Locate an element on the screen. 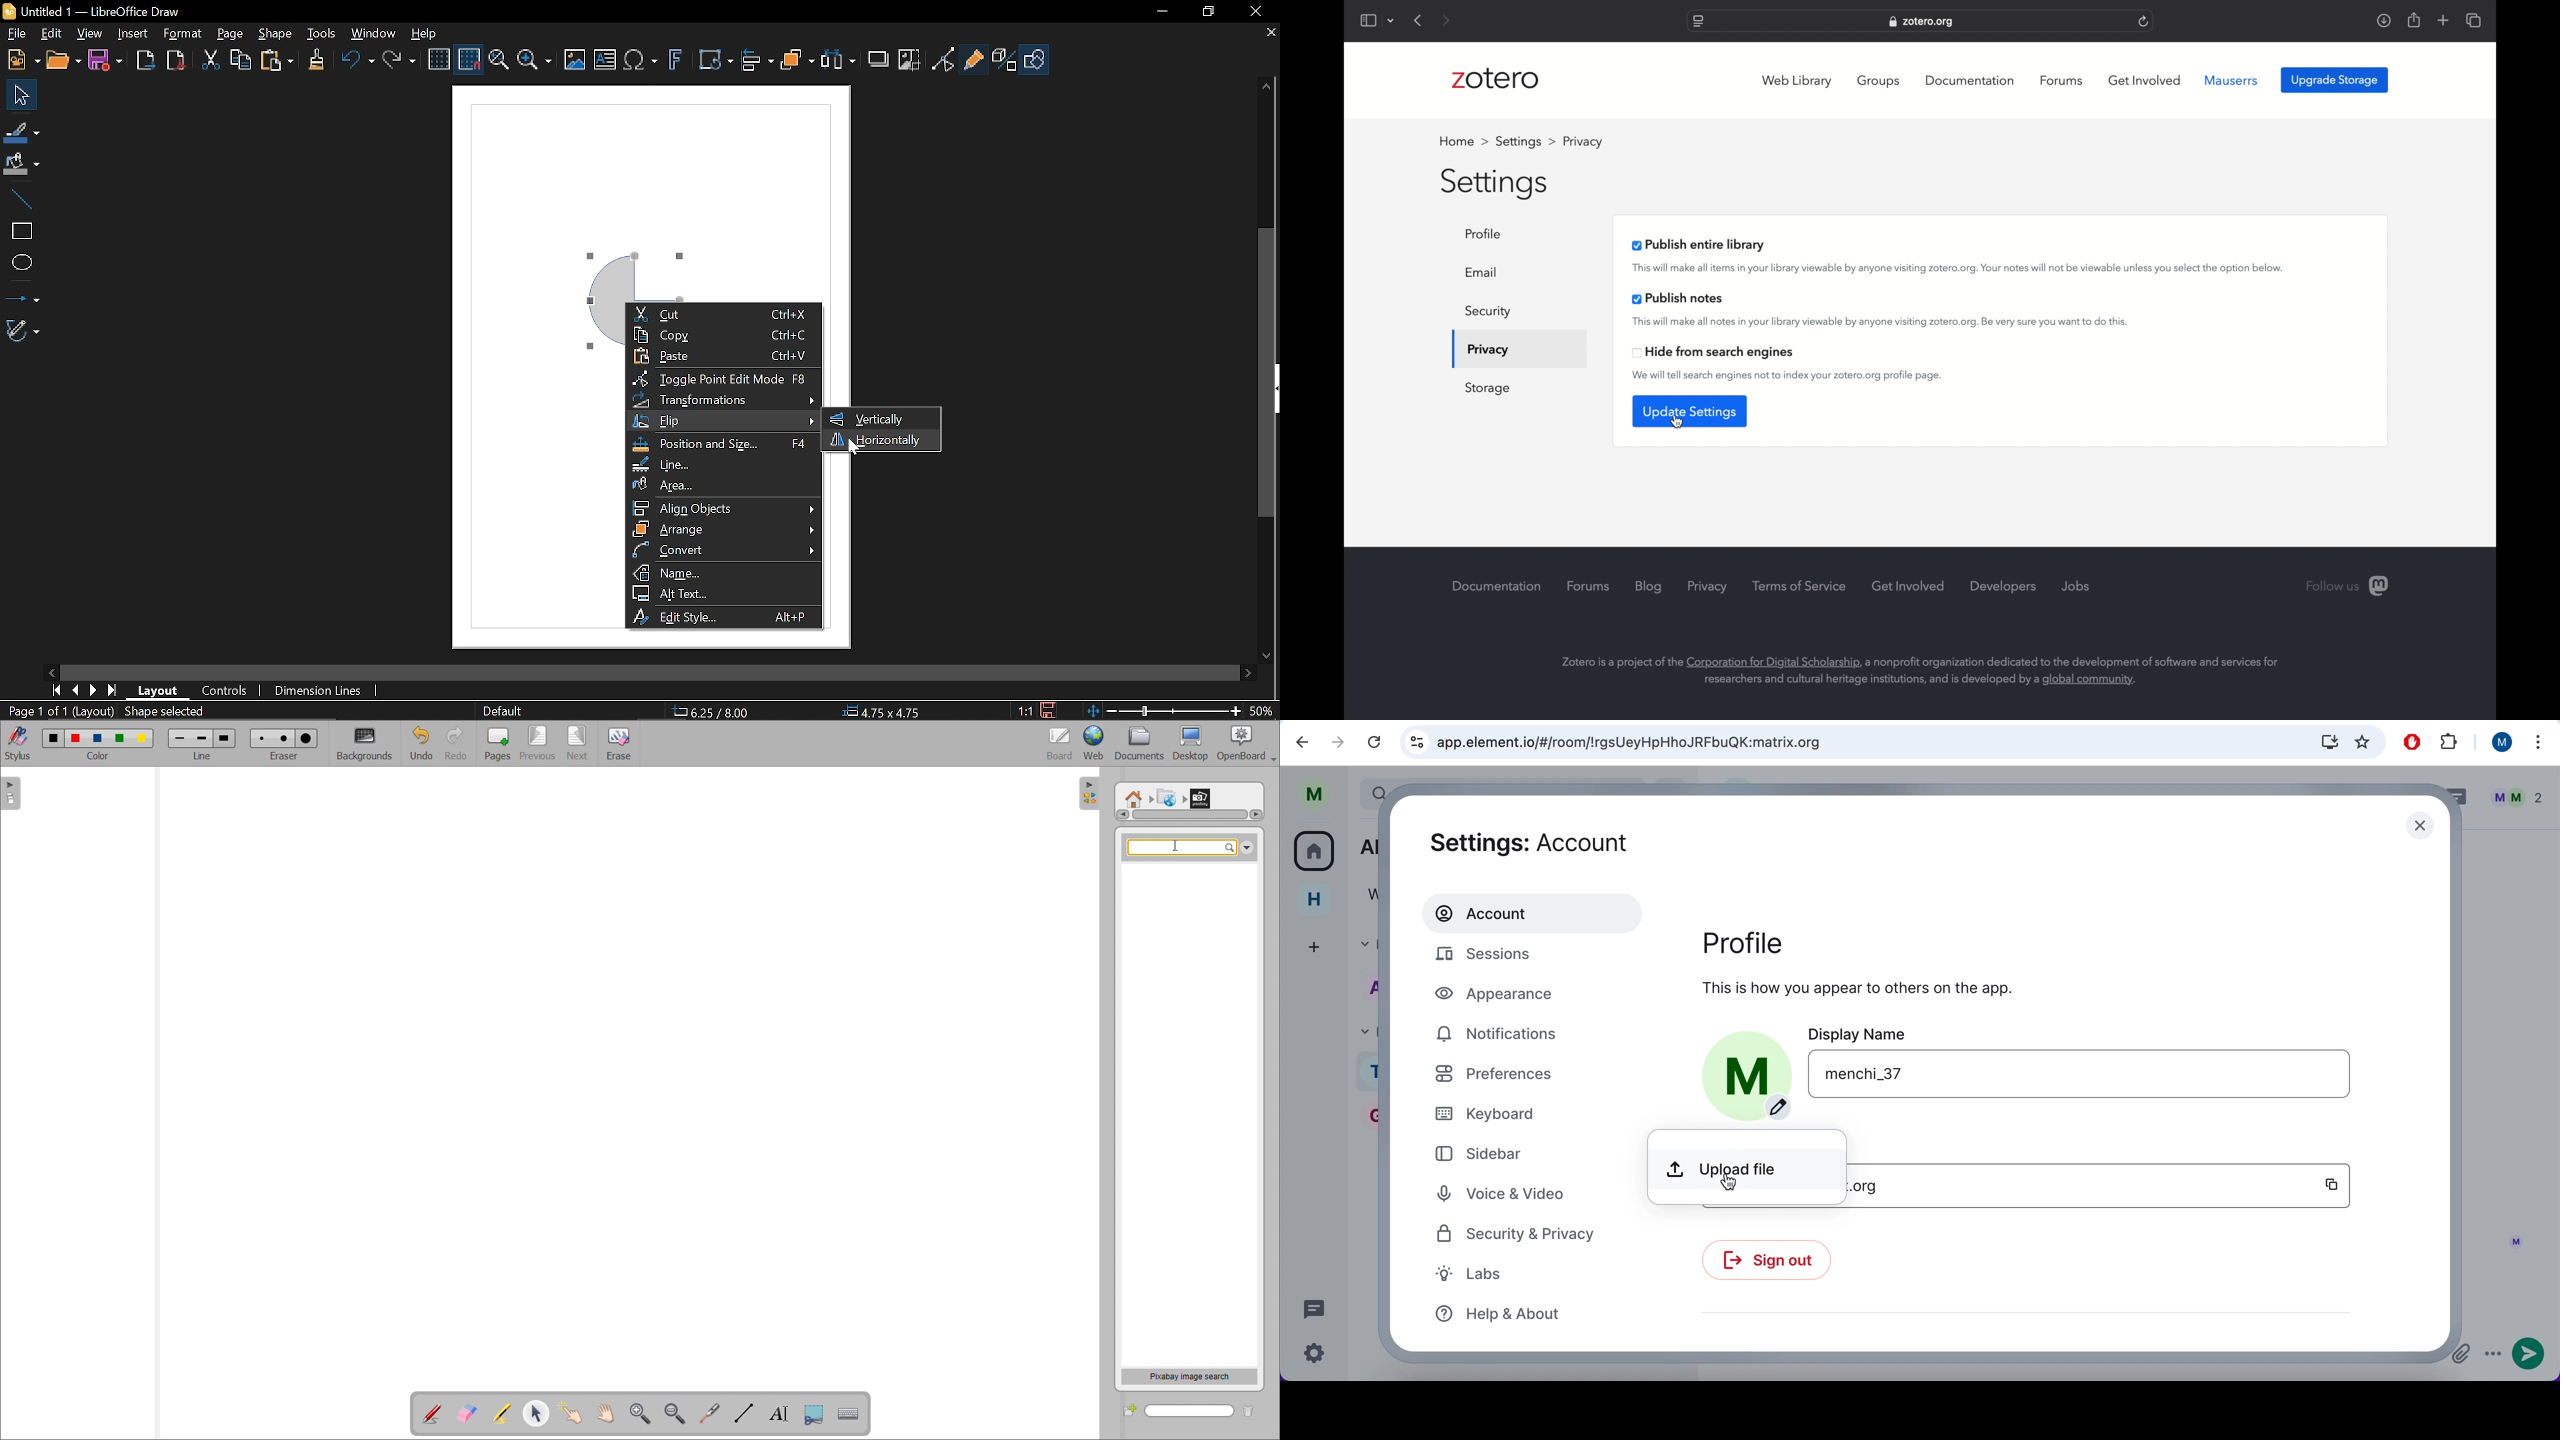 This screenshot has width=2576, height=1456. Horizontally is located at coordinates (877, 439).